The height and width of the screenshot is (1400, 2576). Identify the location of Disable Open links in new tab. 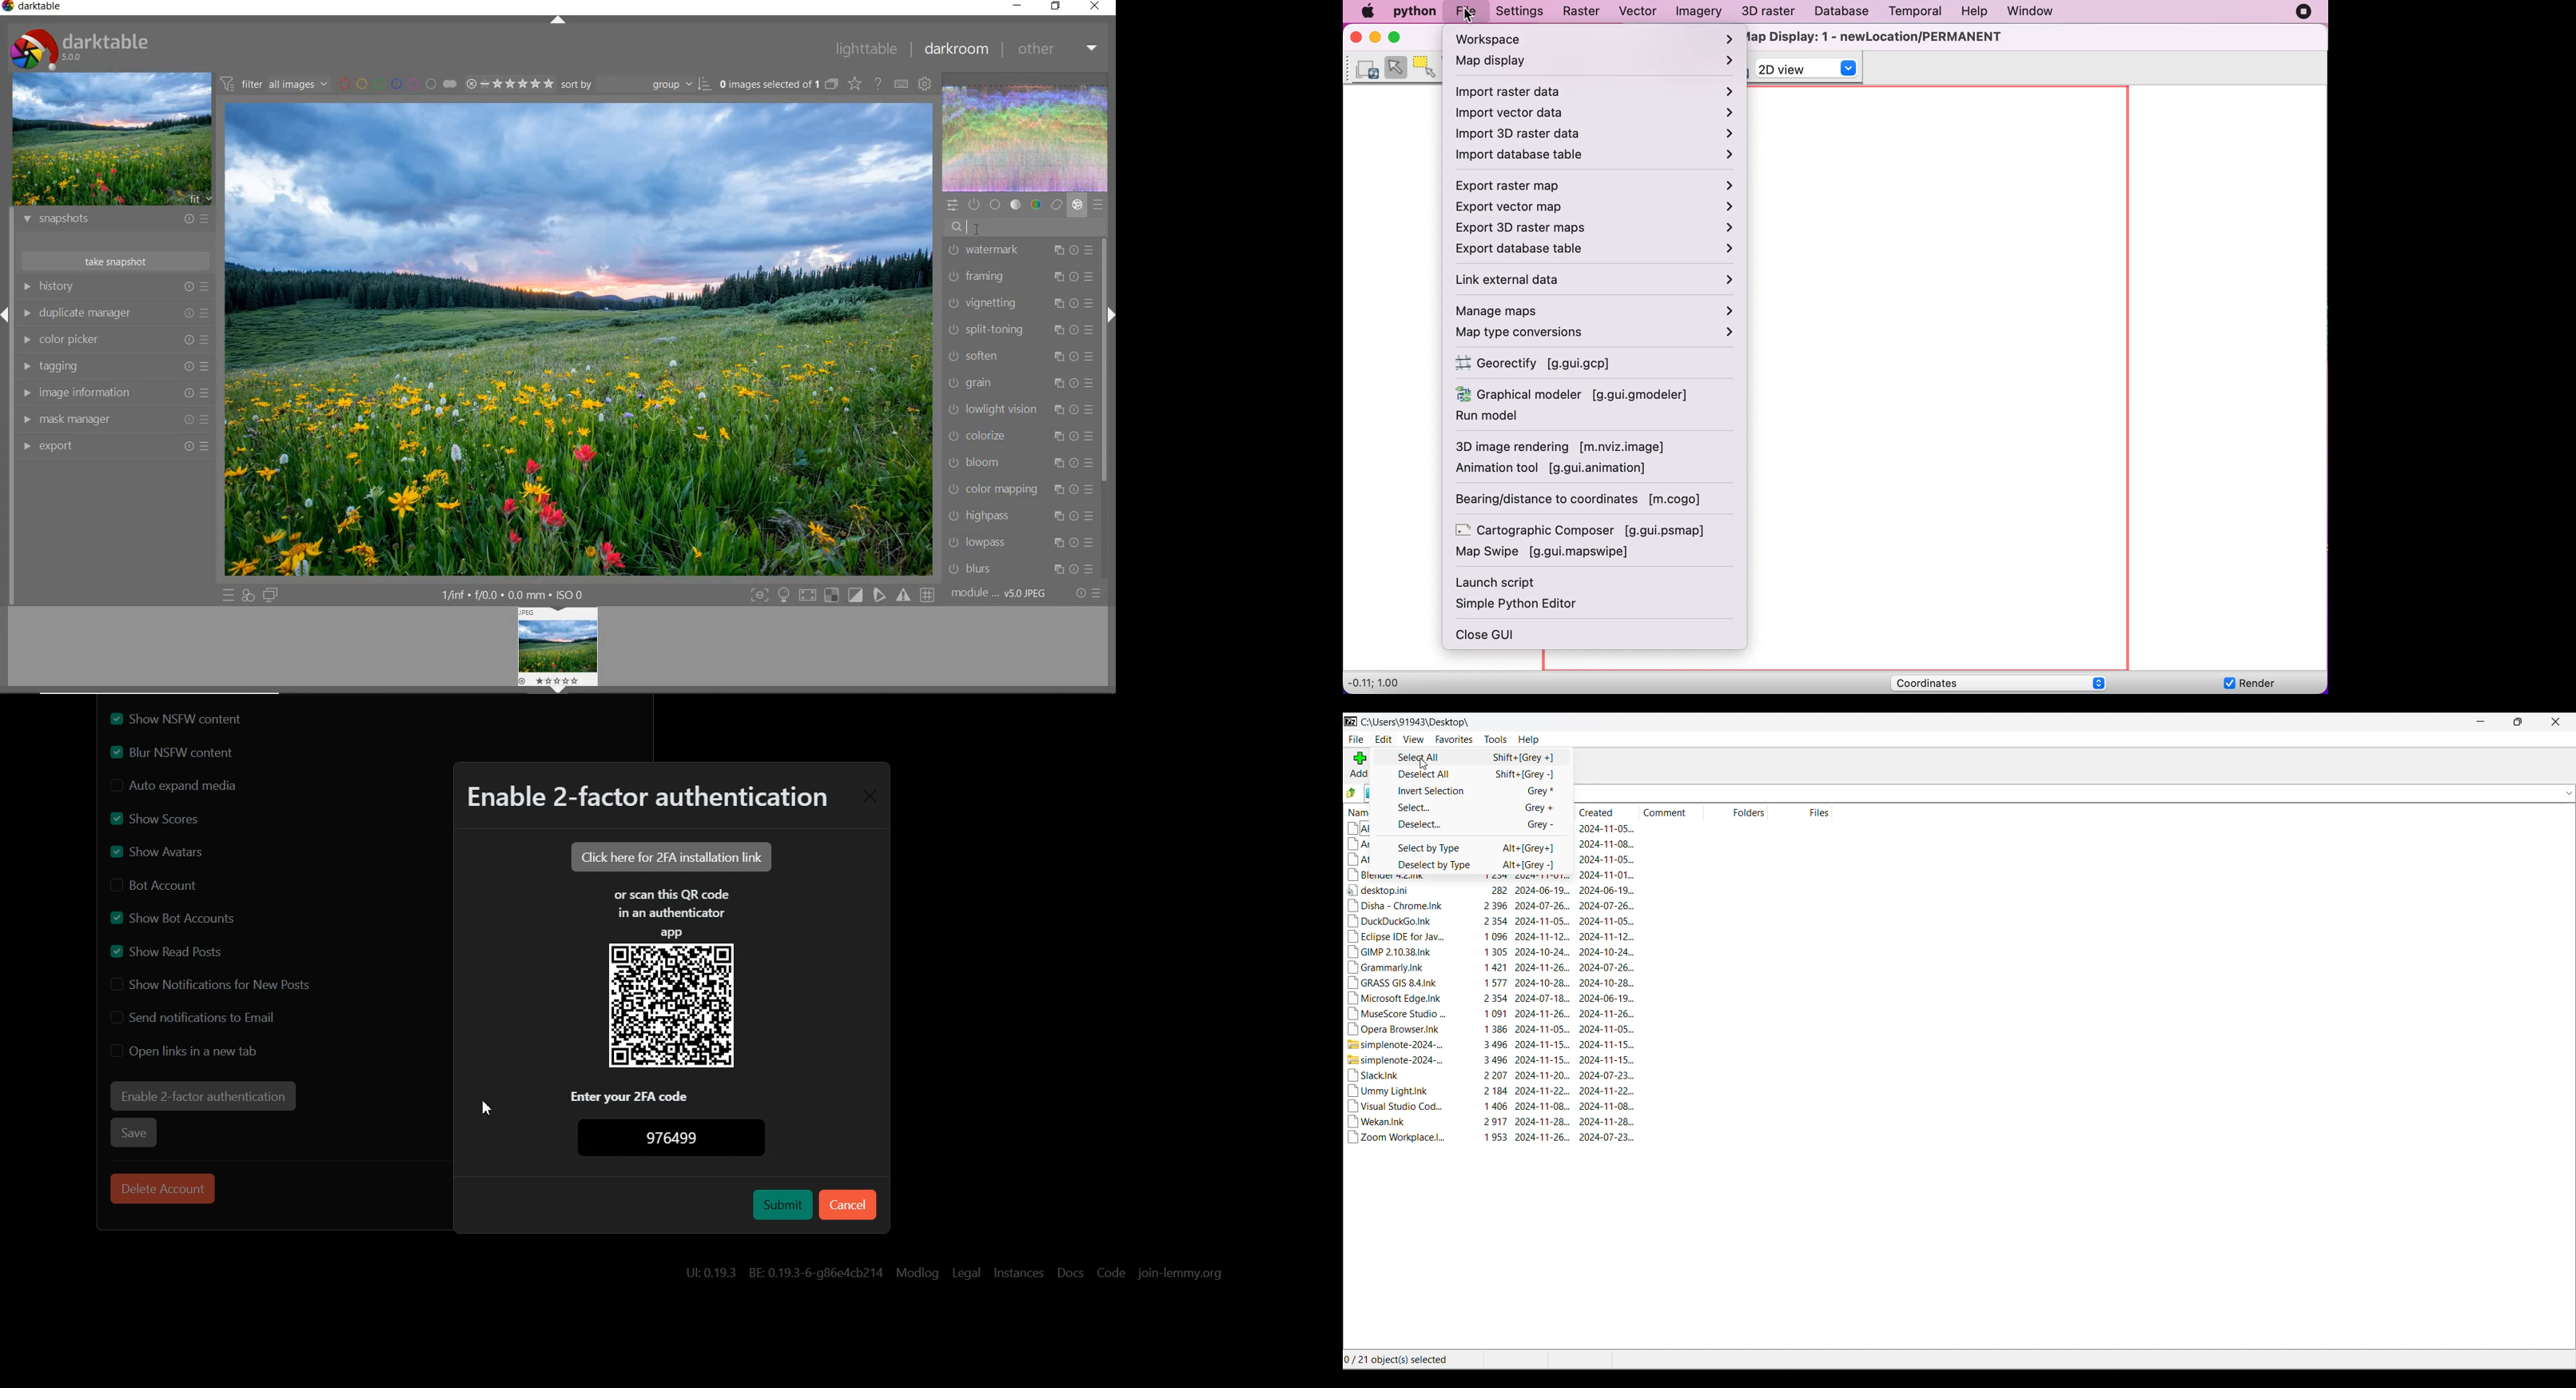
(185, 1051).